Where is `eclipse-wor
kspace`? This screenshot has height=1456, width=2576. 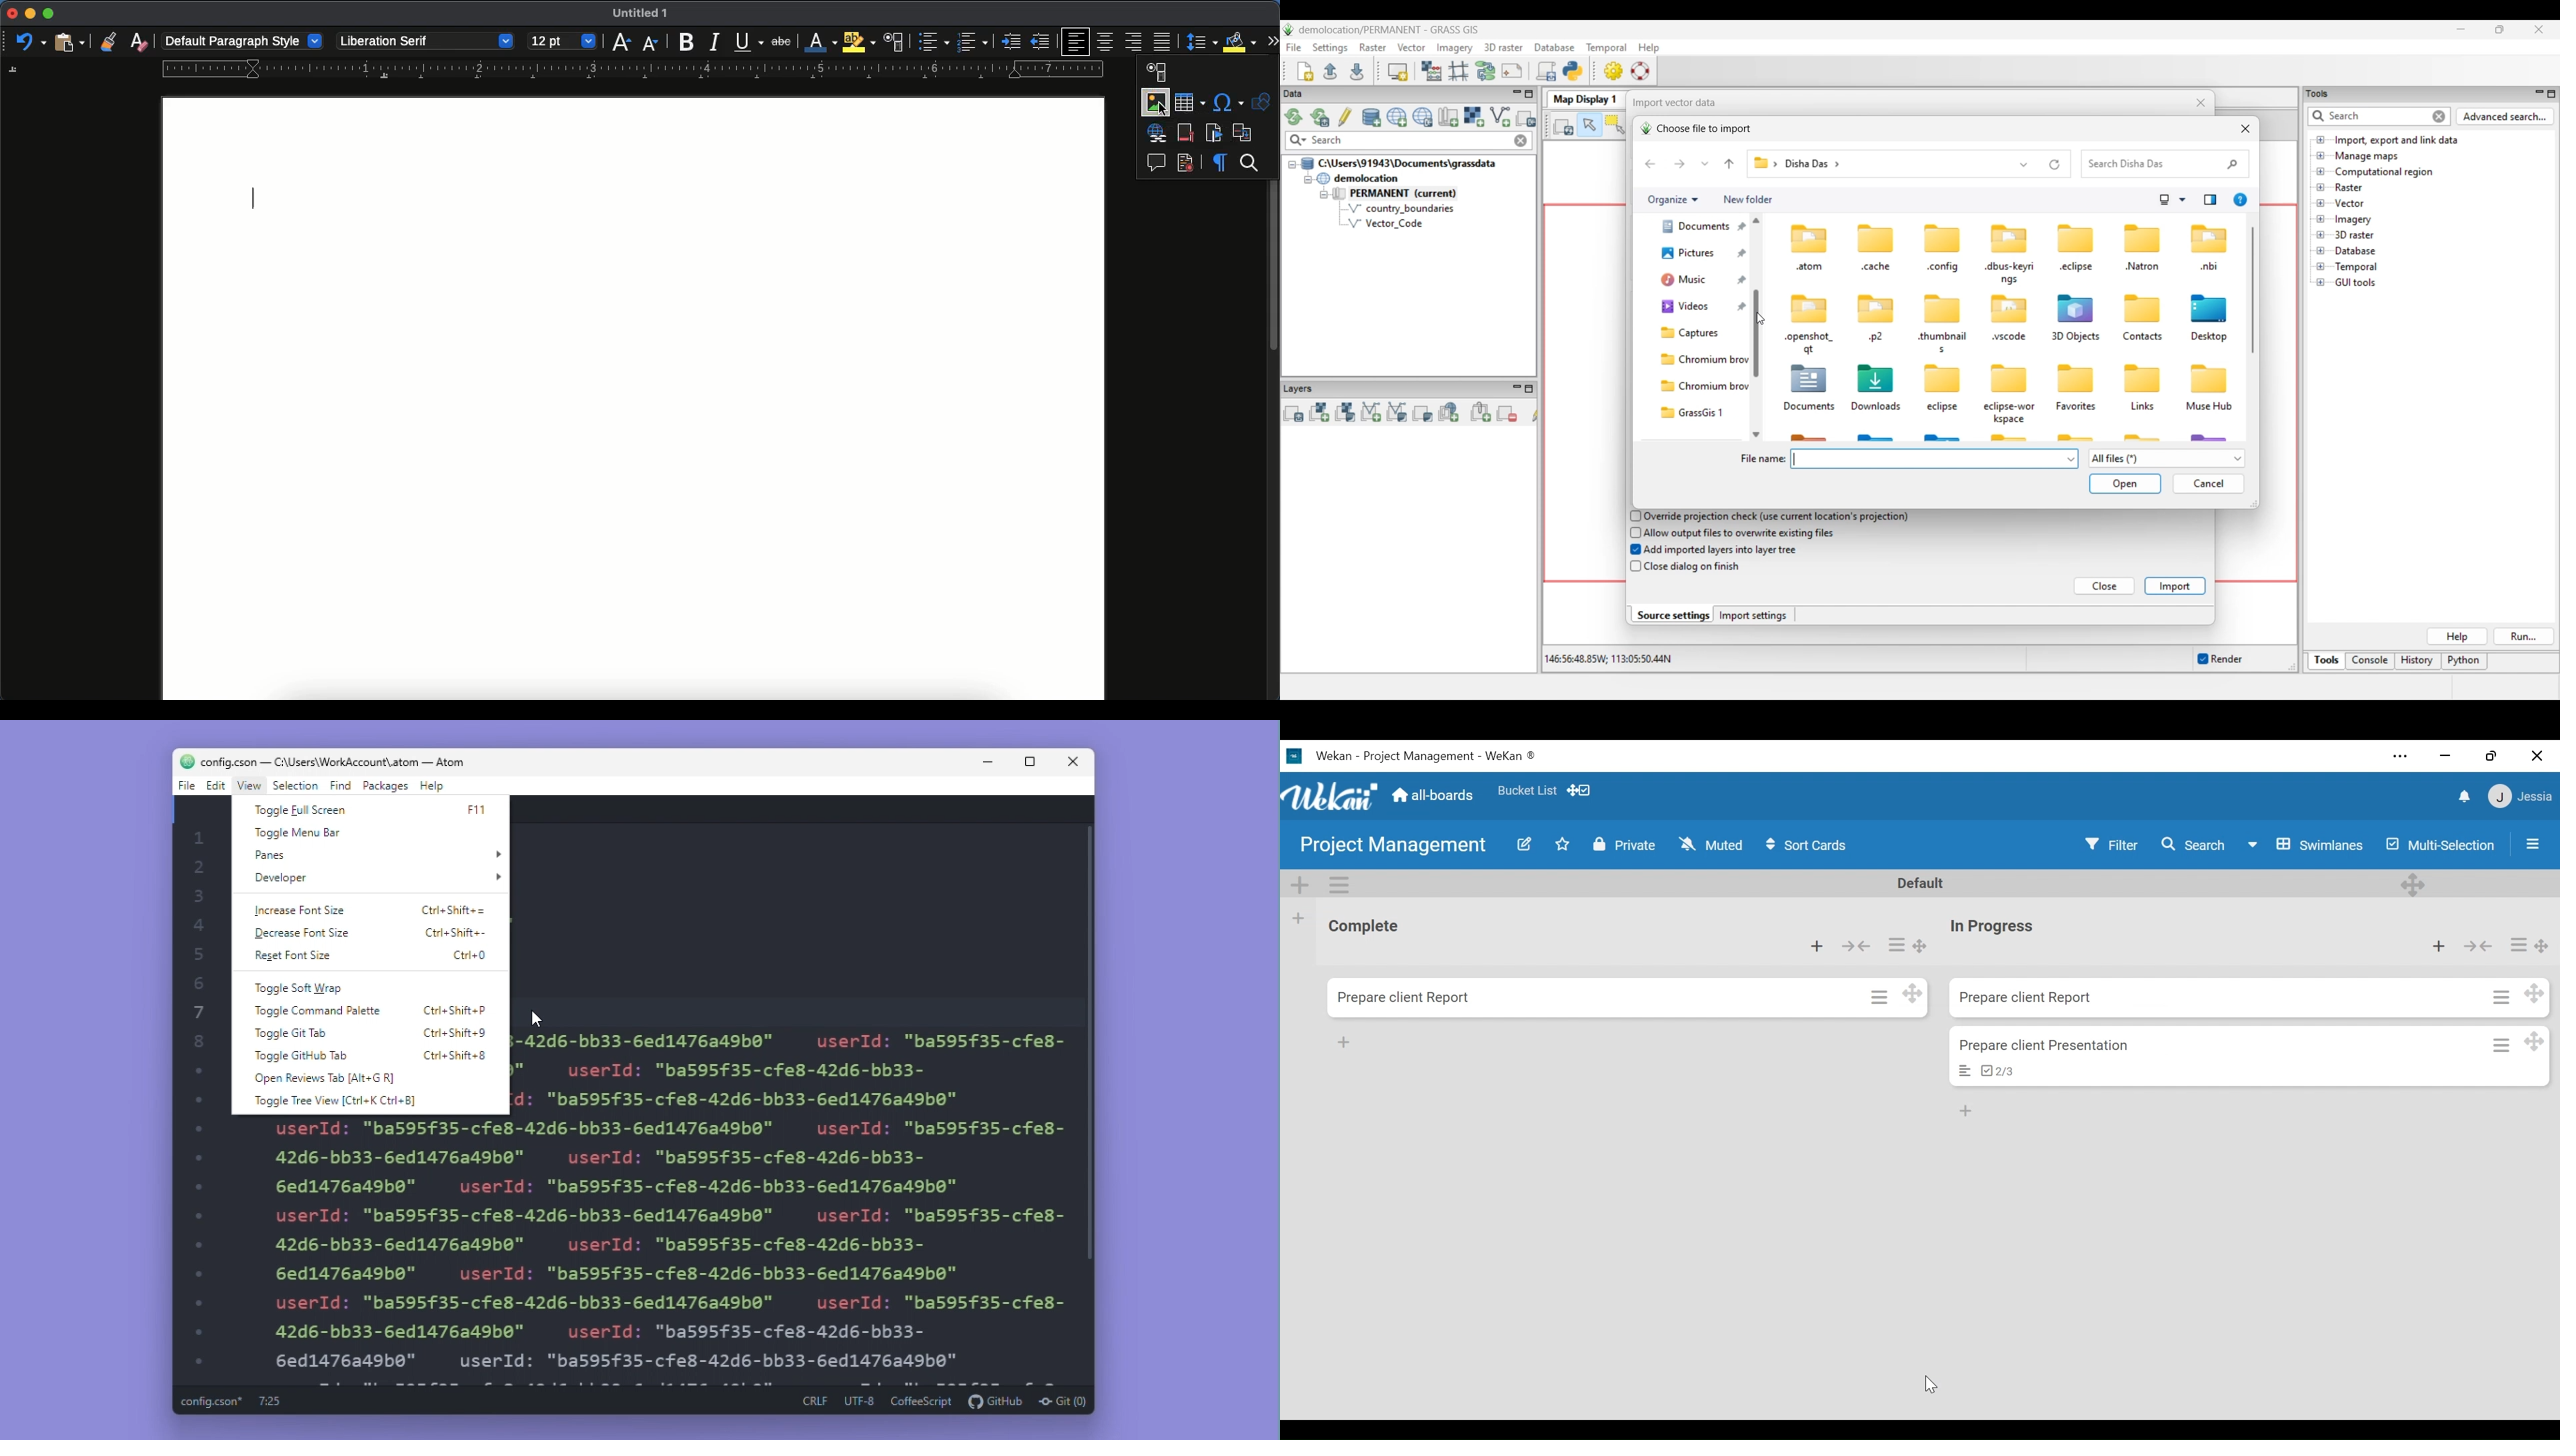 eclipse-wor
kspace is located at coordinates (2011, 413).